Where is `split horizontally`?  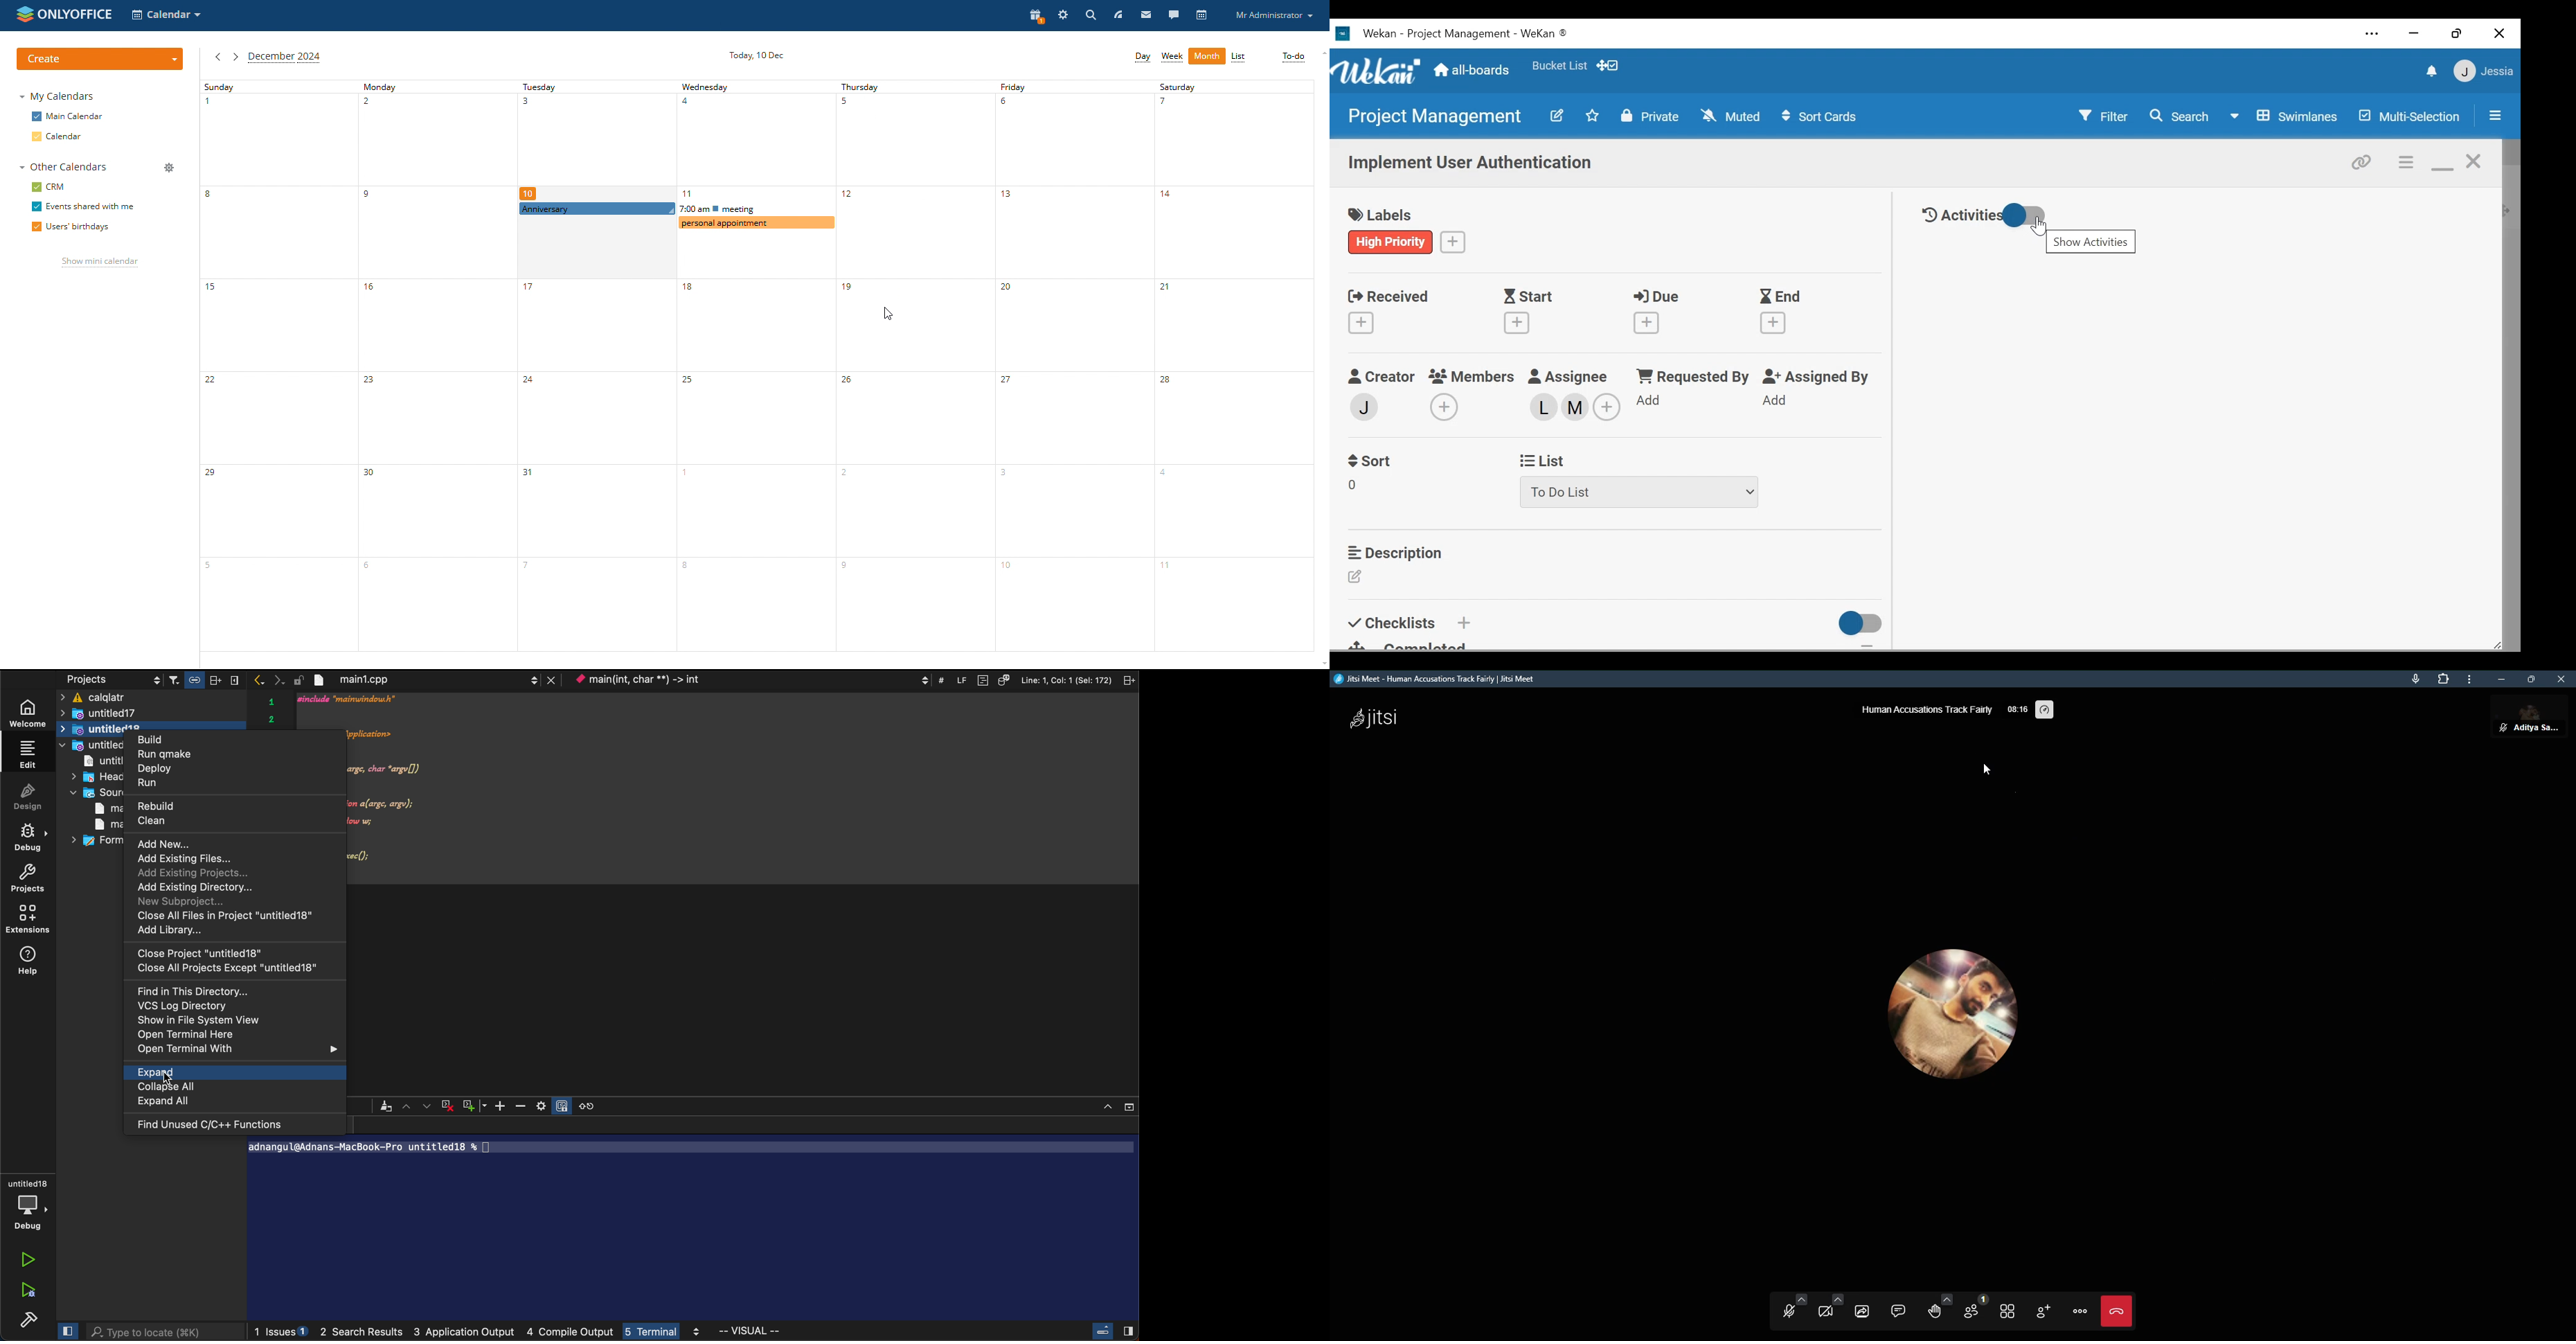
split horizontally is located at coordinates (214, 678).